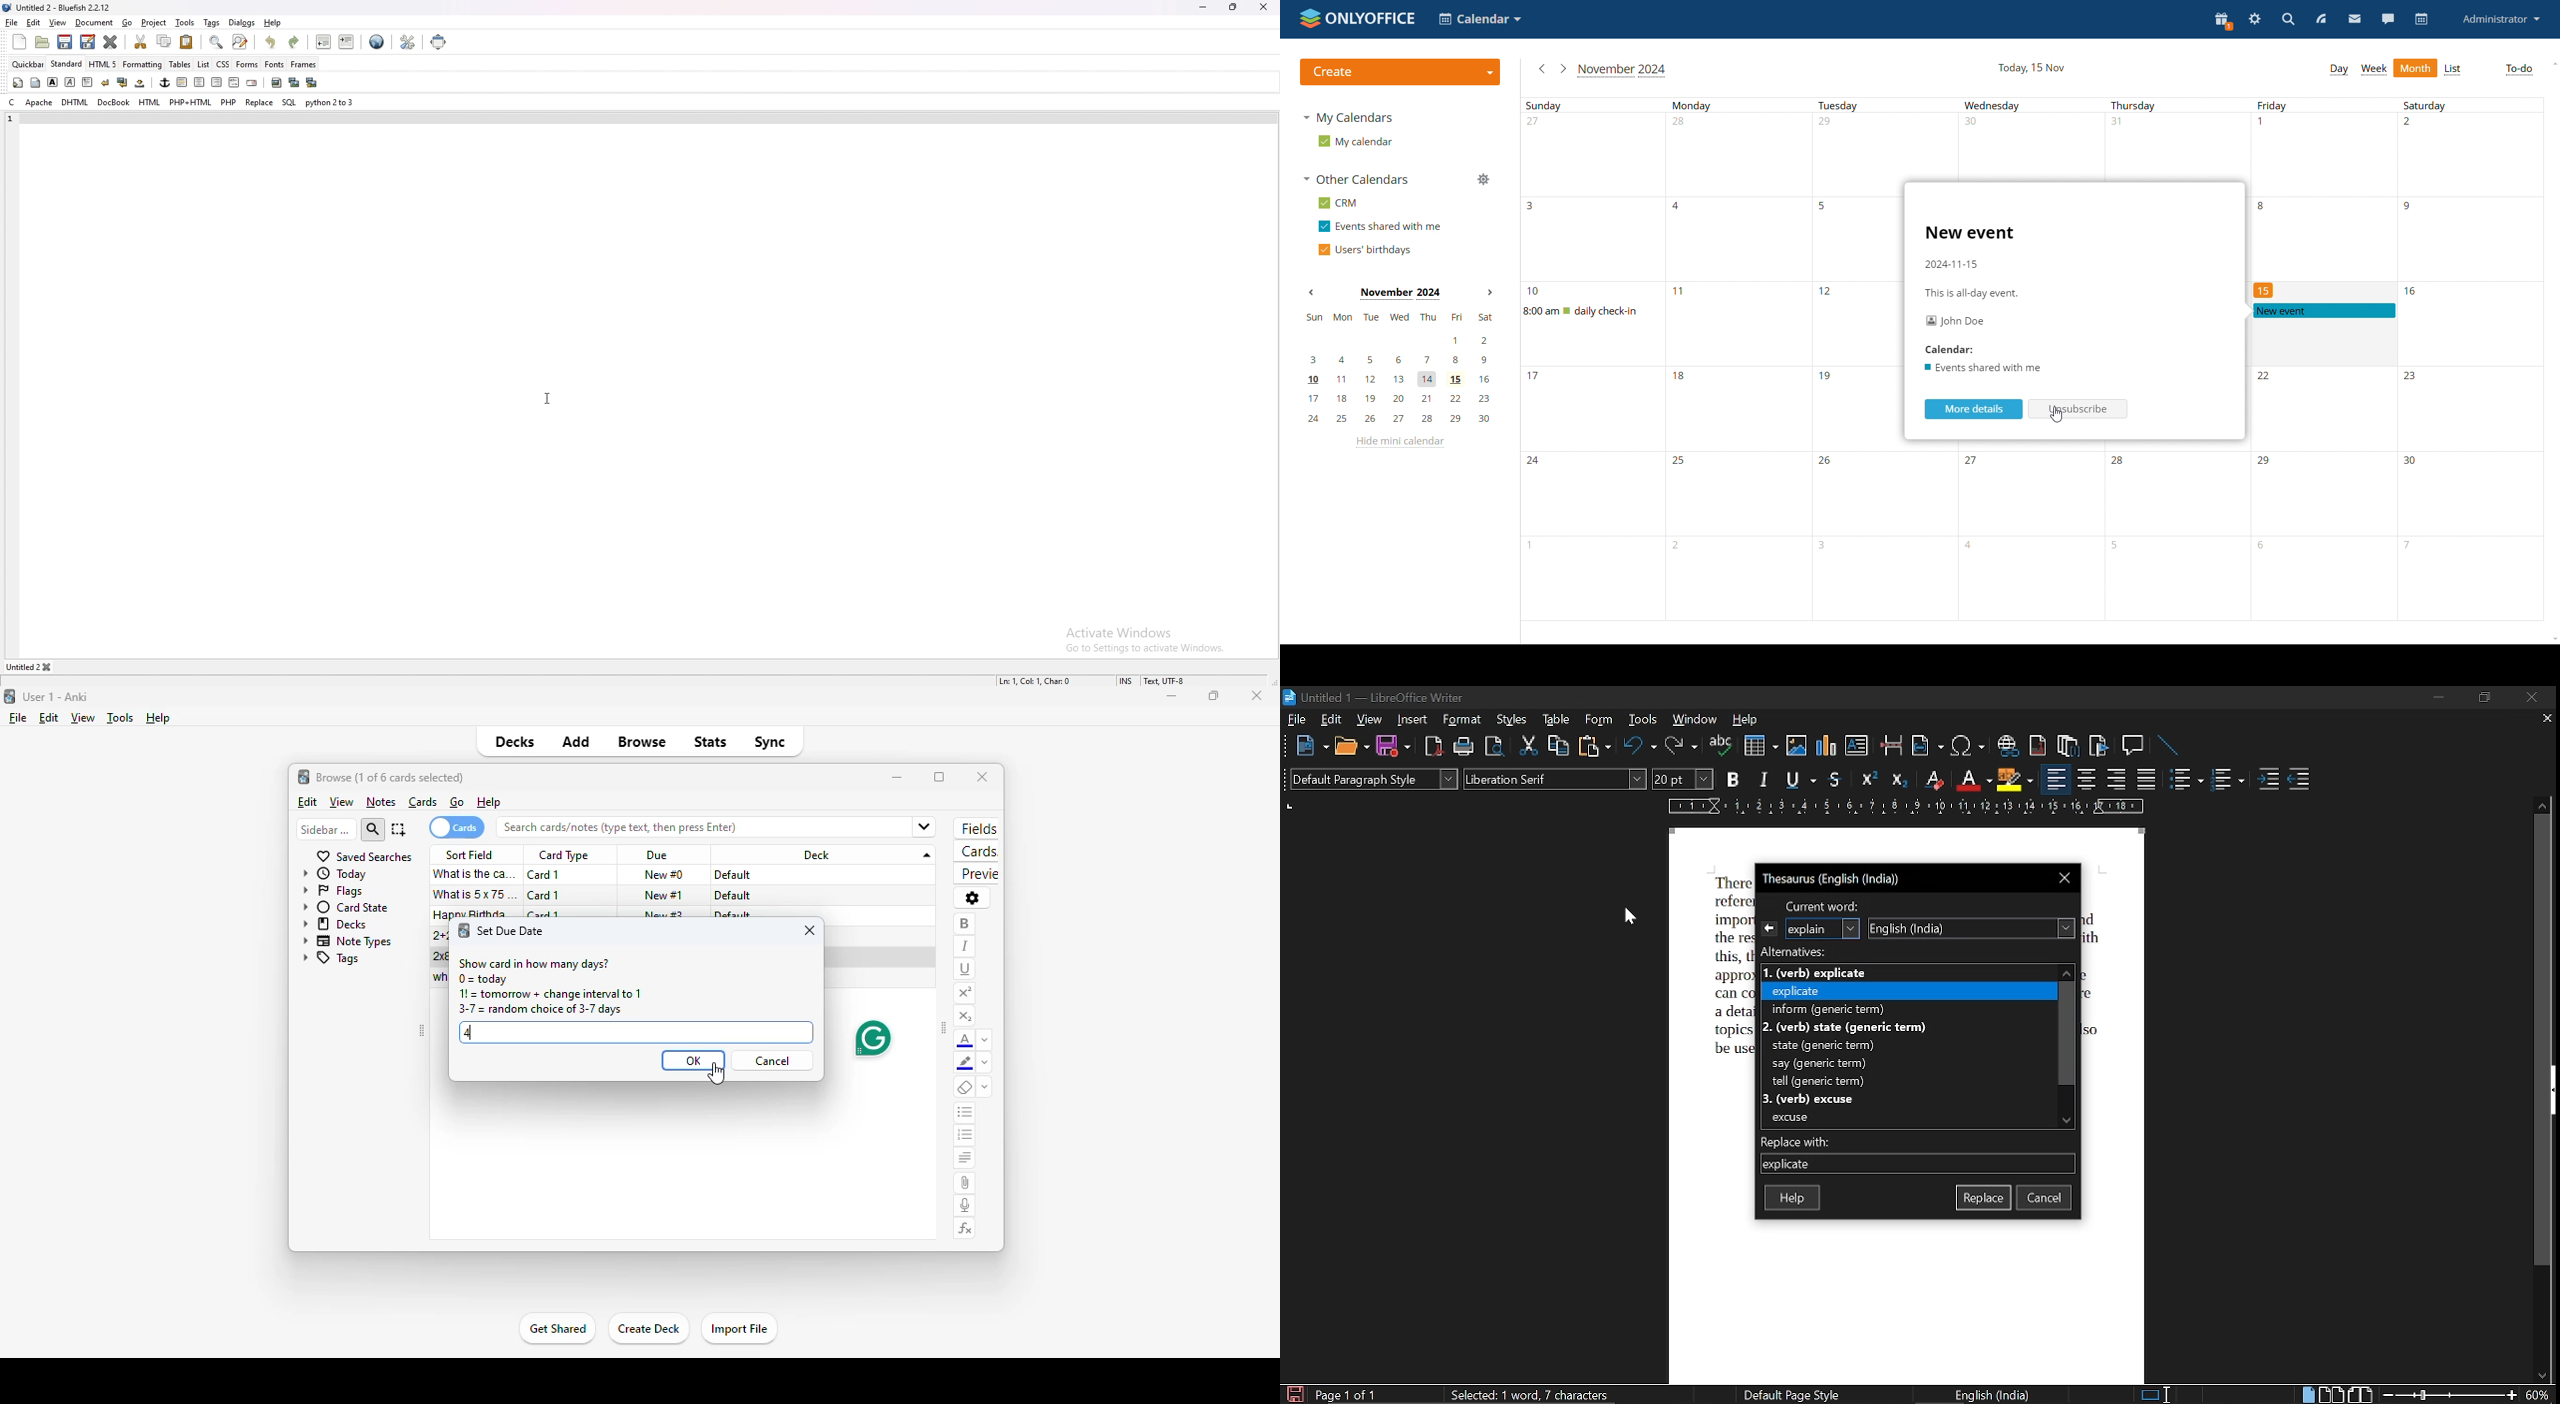 Image resolution: width=2576 pixels, height=1428 pixels. I want to click on calendar, so click(1984, 367).